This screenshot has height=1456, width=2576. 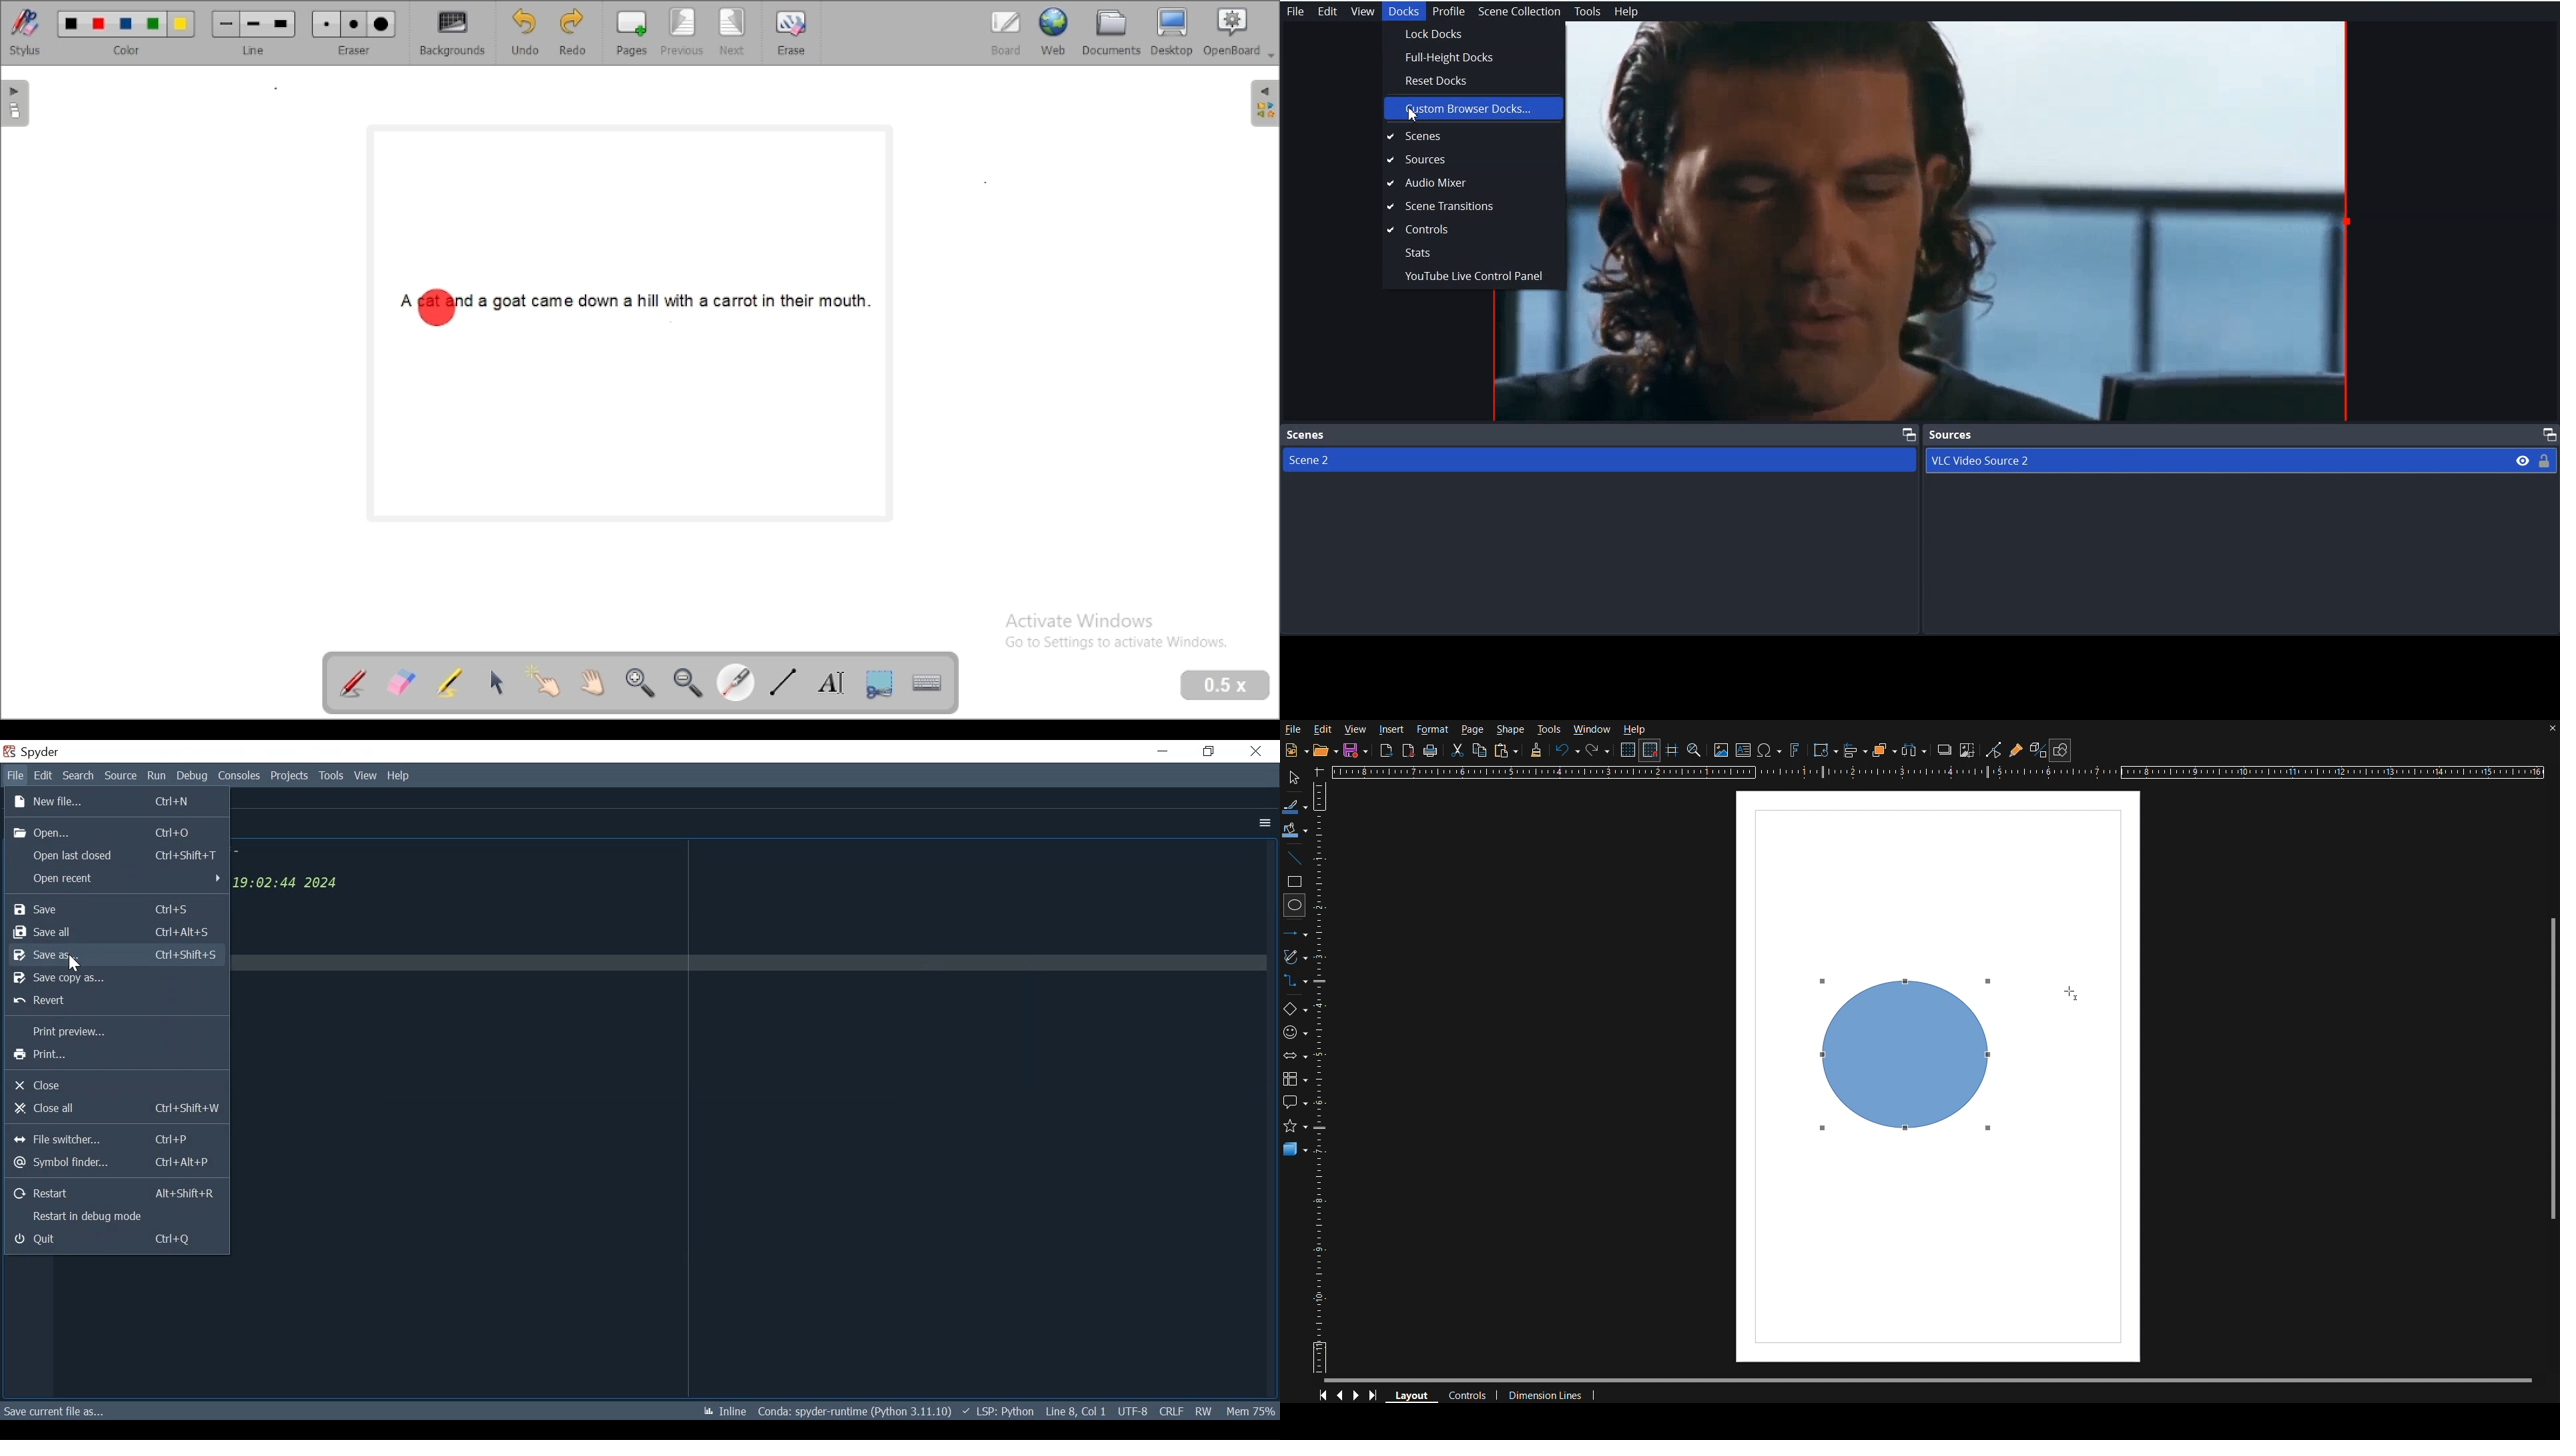 I want to click on Save Copy as, so click(x=115, y=979).